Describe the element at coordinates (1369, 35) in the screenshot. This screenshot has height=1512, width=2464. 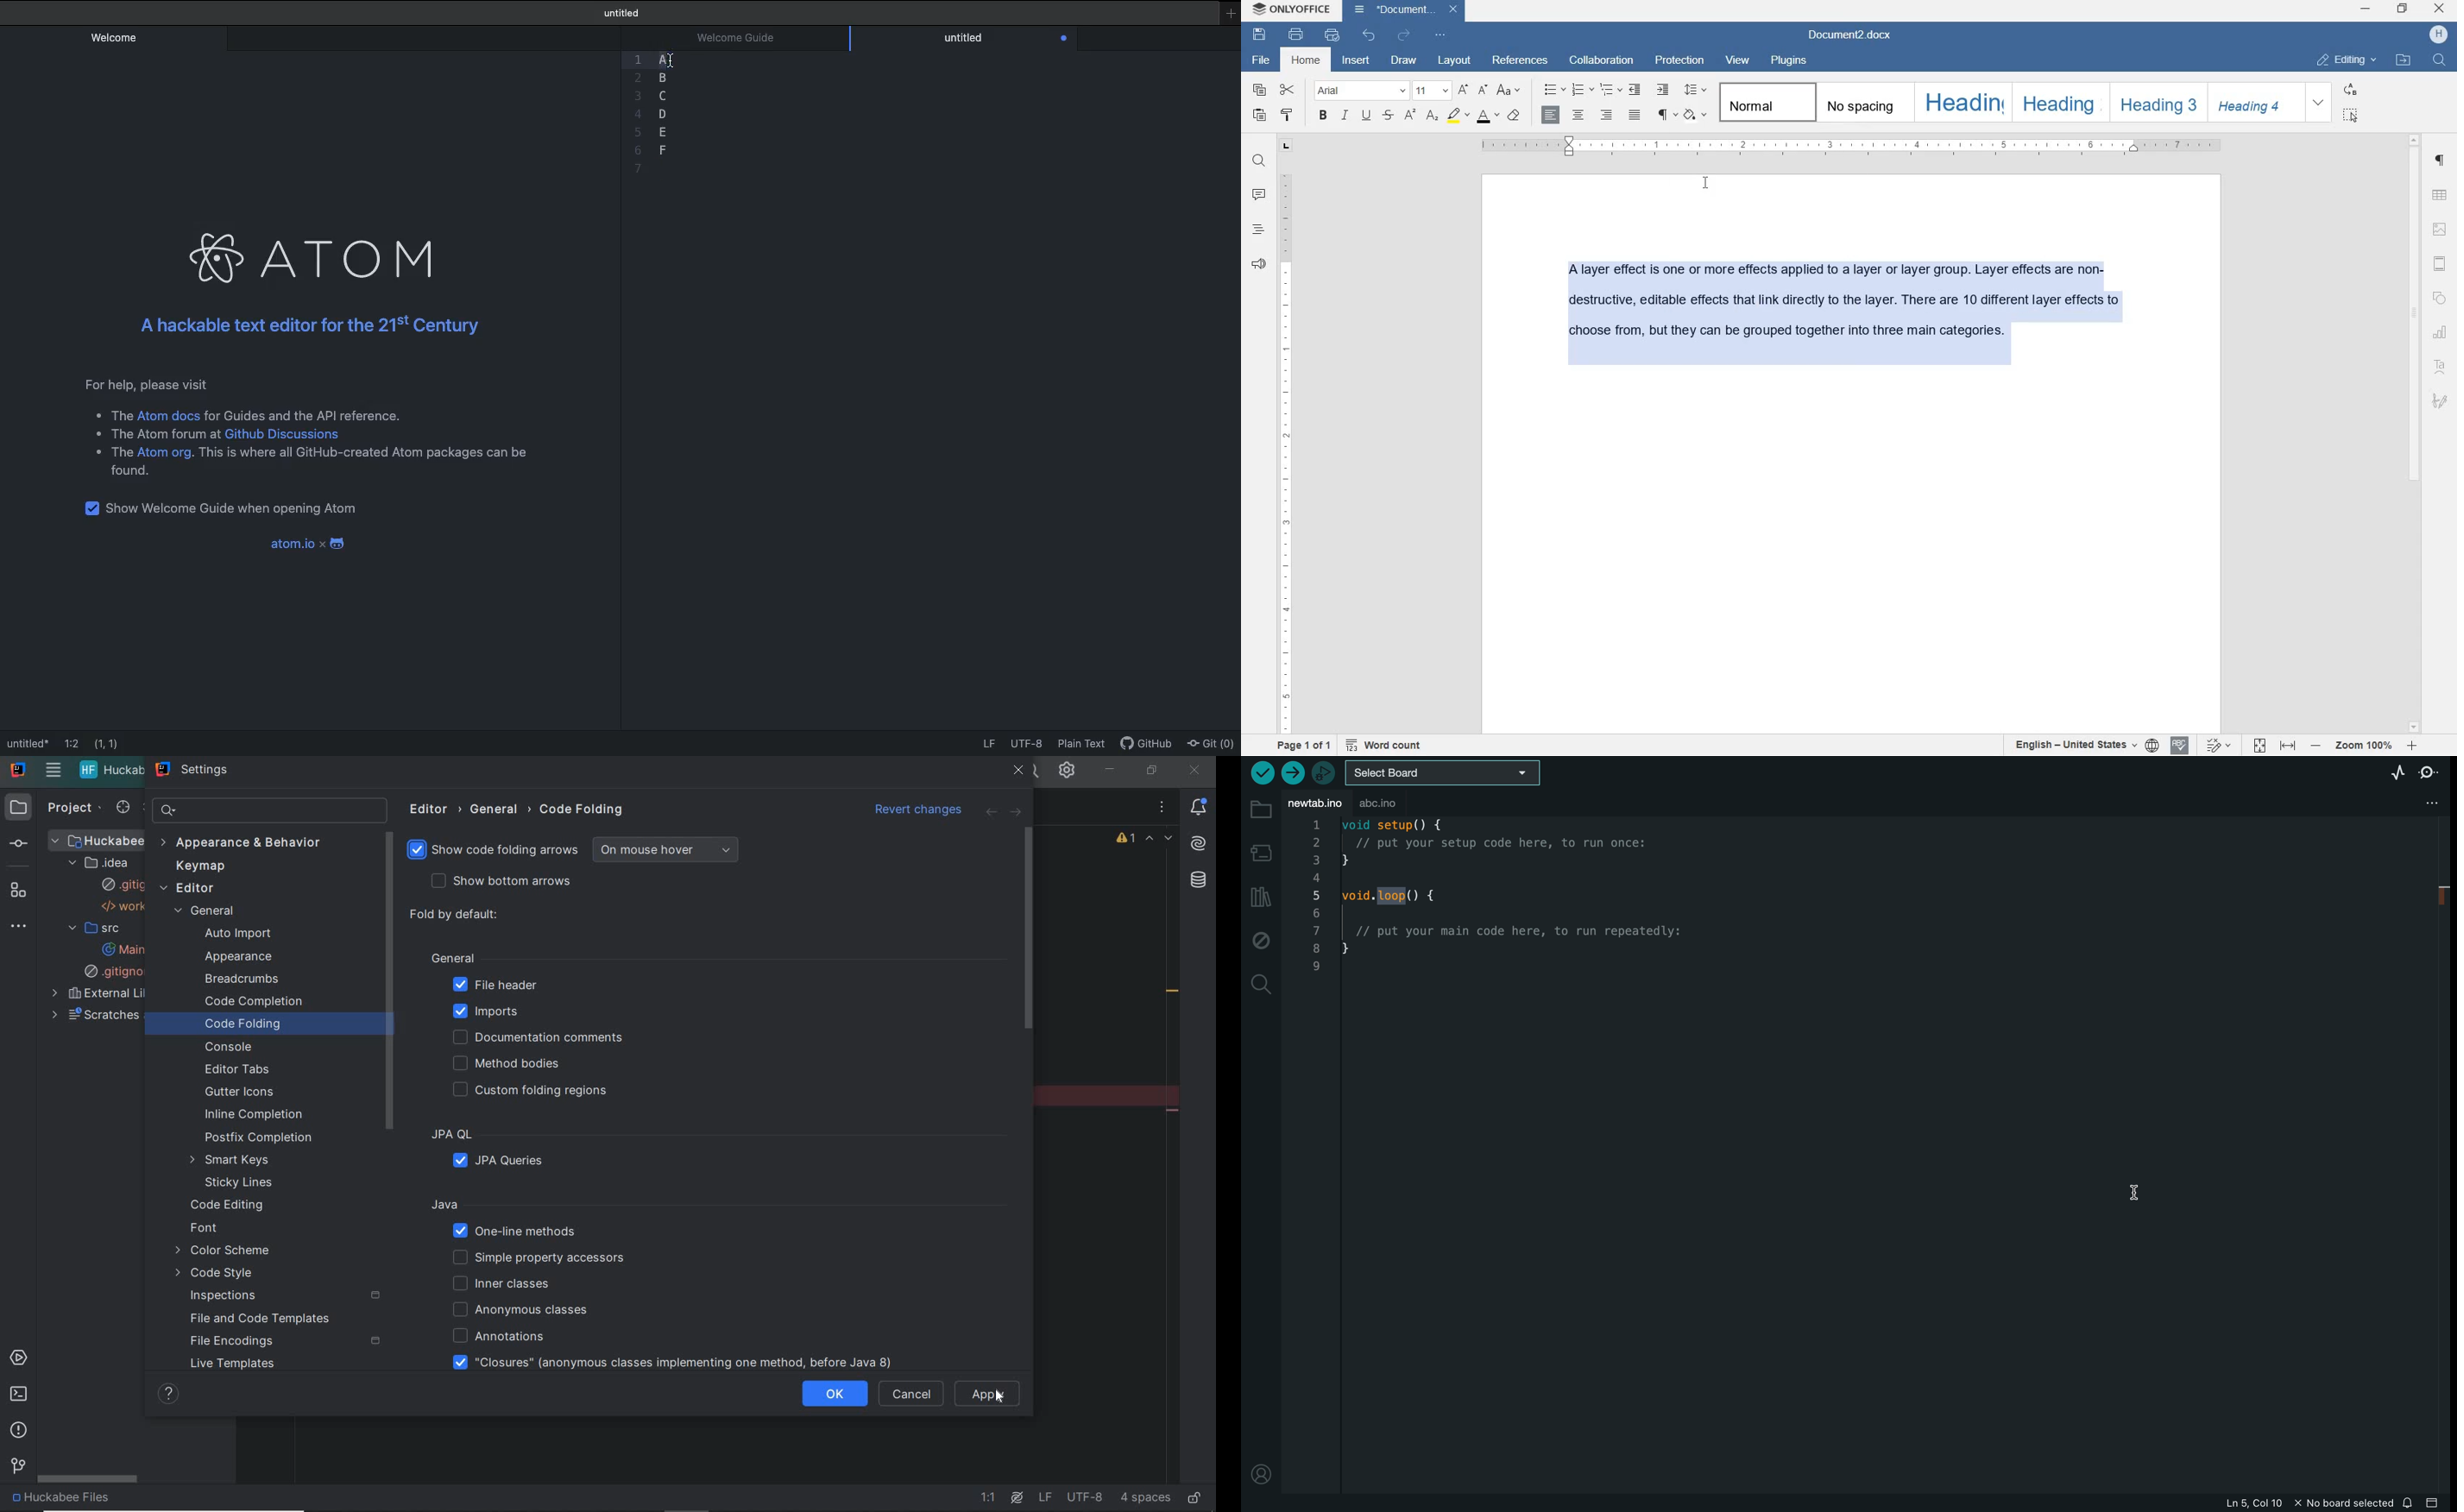
I see `undo` at that location.